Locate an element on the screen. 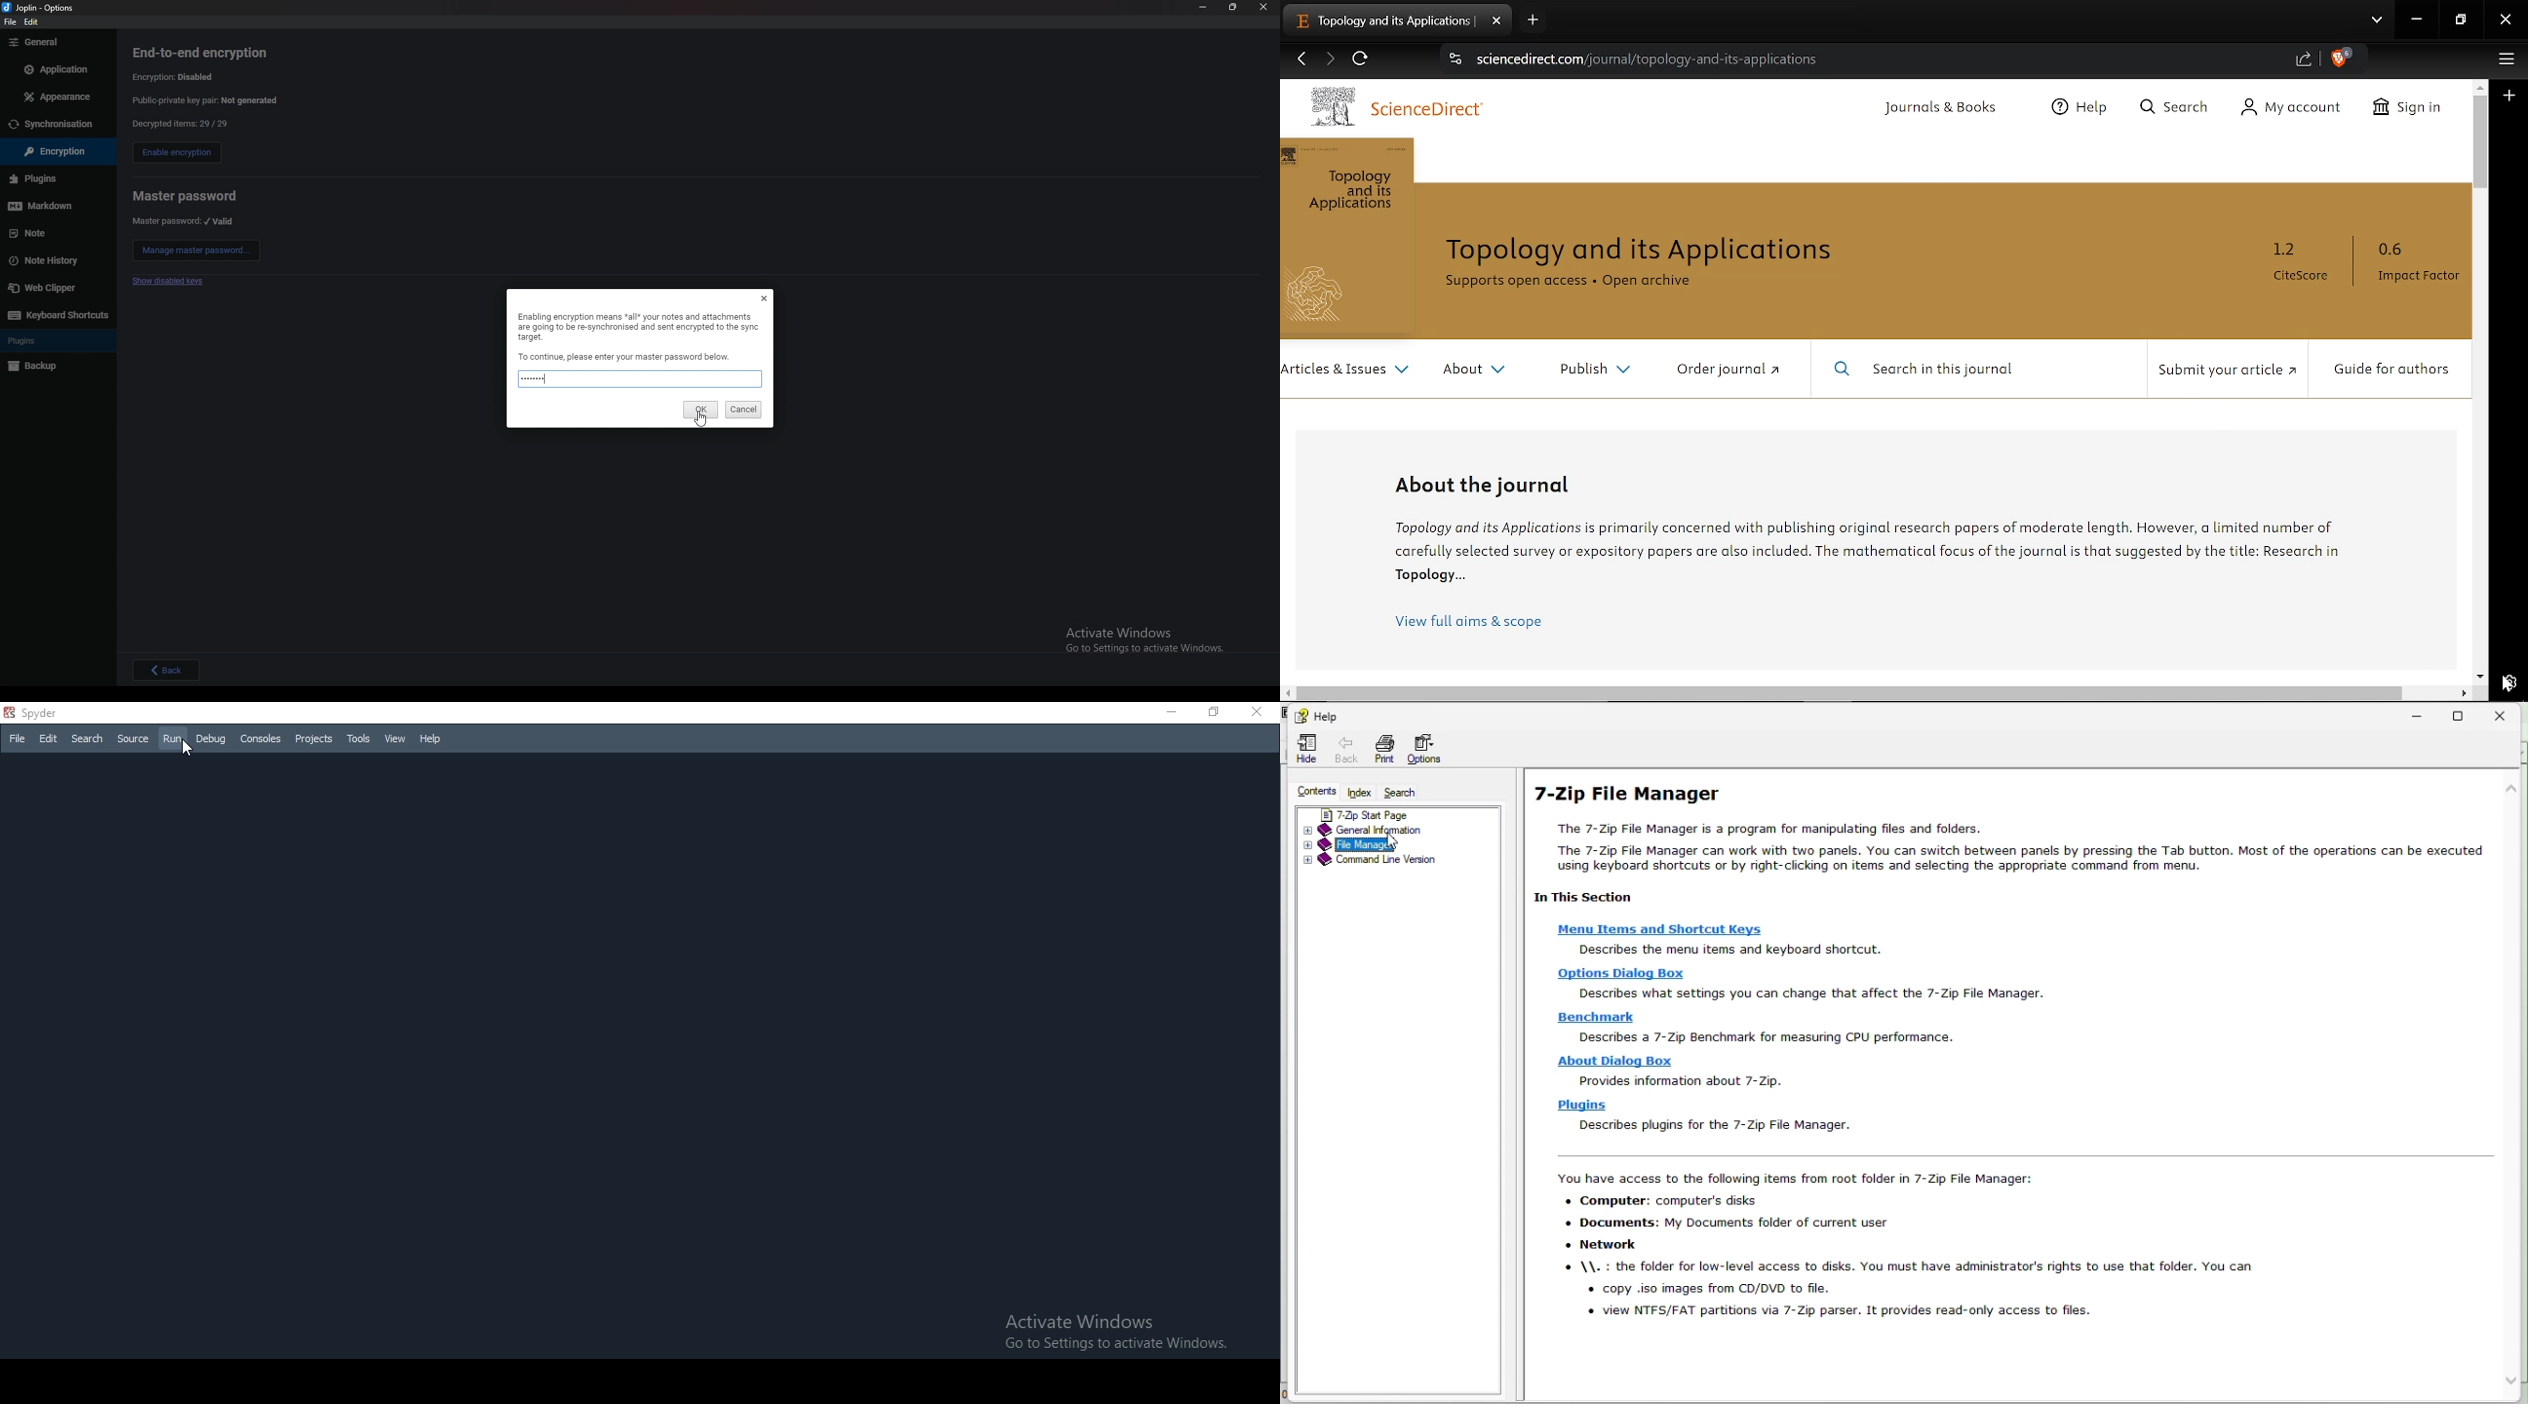 This screenshot has width=2548, height=1428. Supports open access is located at coordinates (1511, 282).